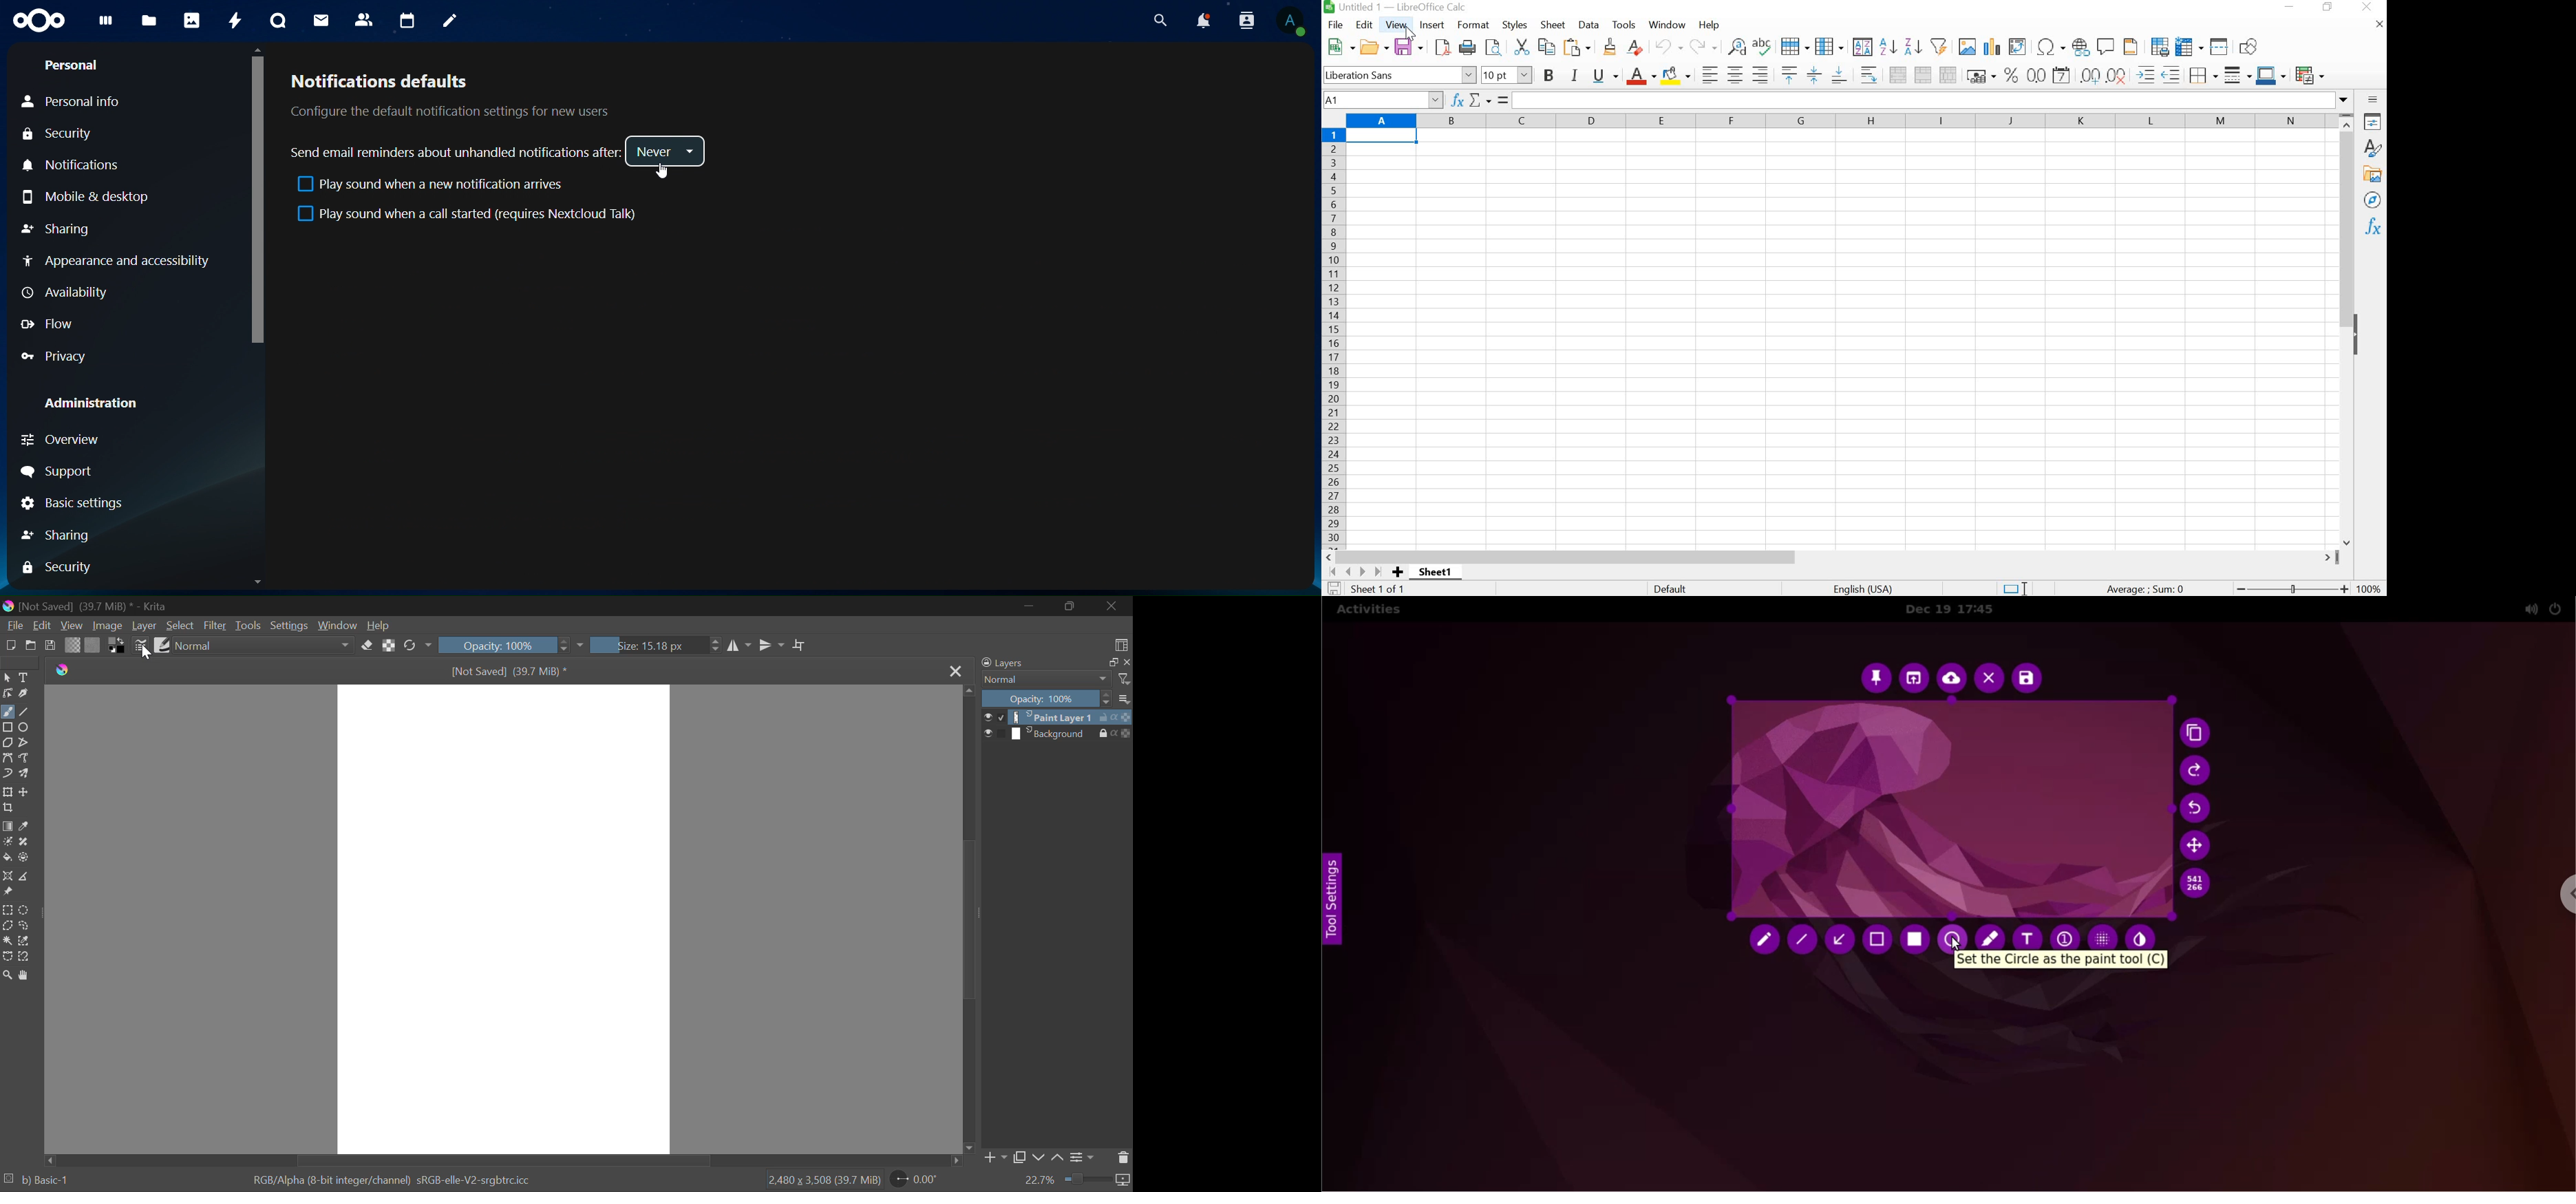 The width and height of the screenshot is (2576, 1204). Describe the element at coordinates (1797, 46) in the screenshot. I see `ROW` at that location.